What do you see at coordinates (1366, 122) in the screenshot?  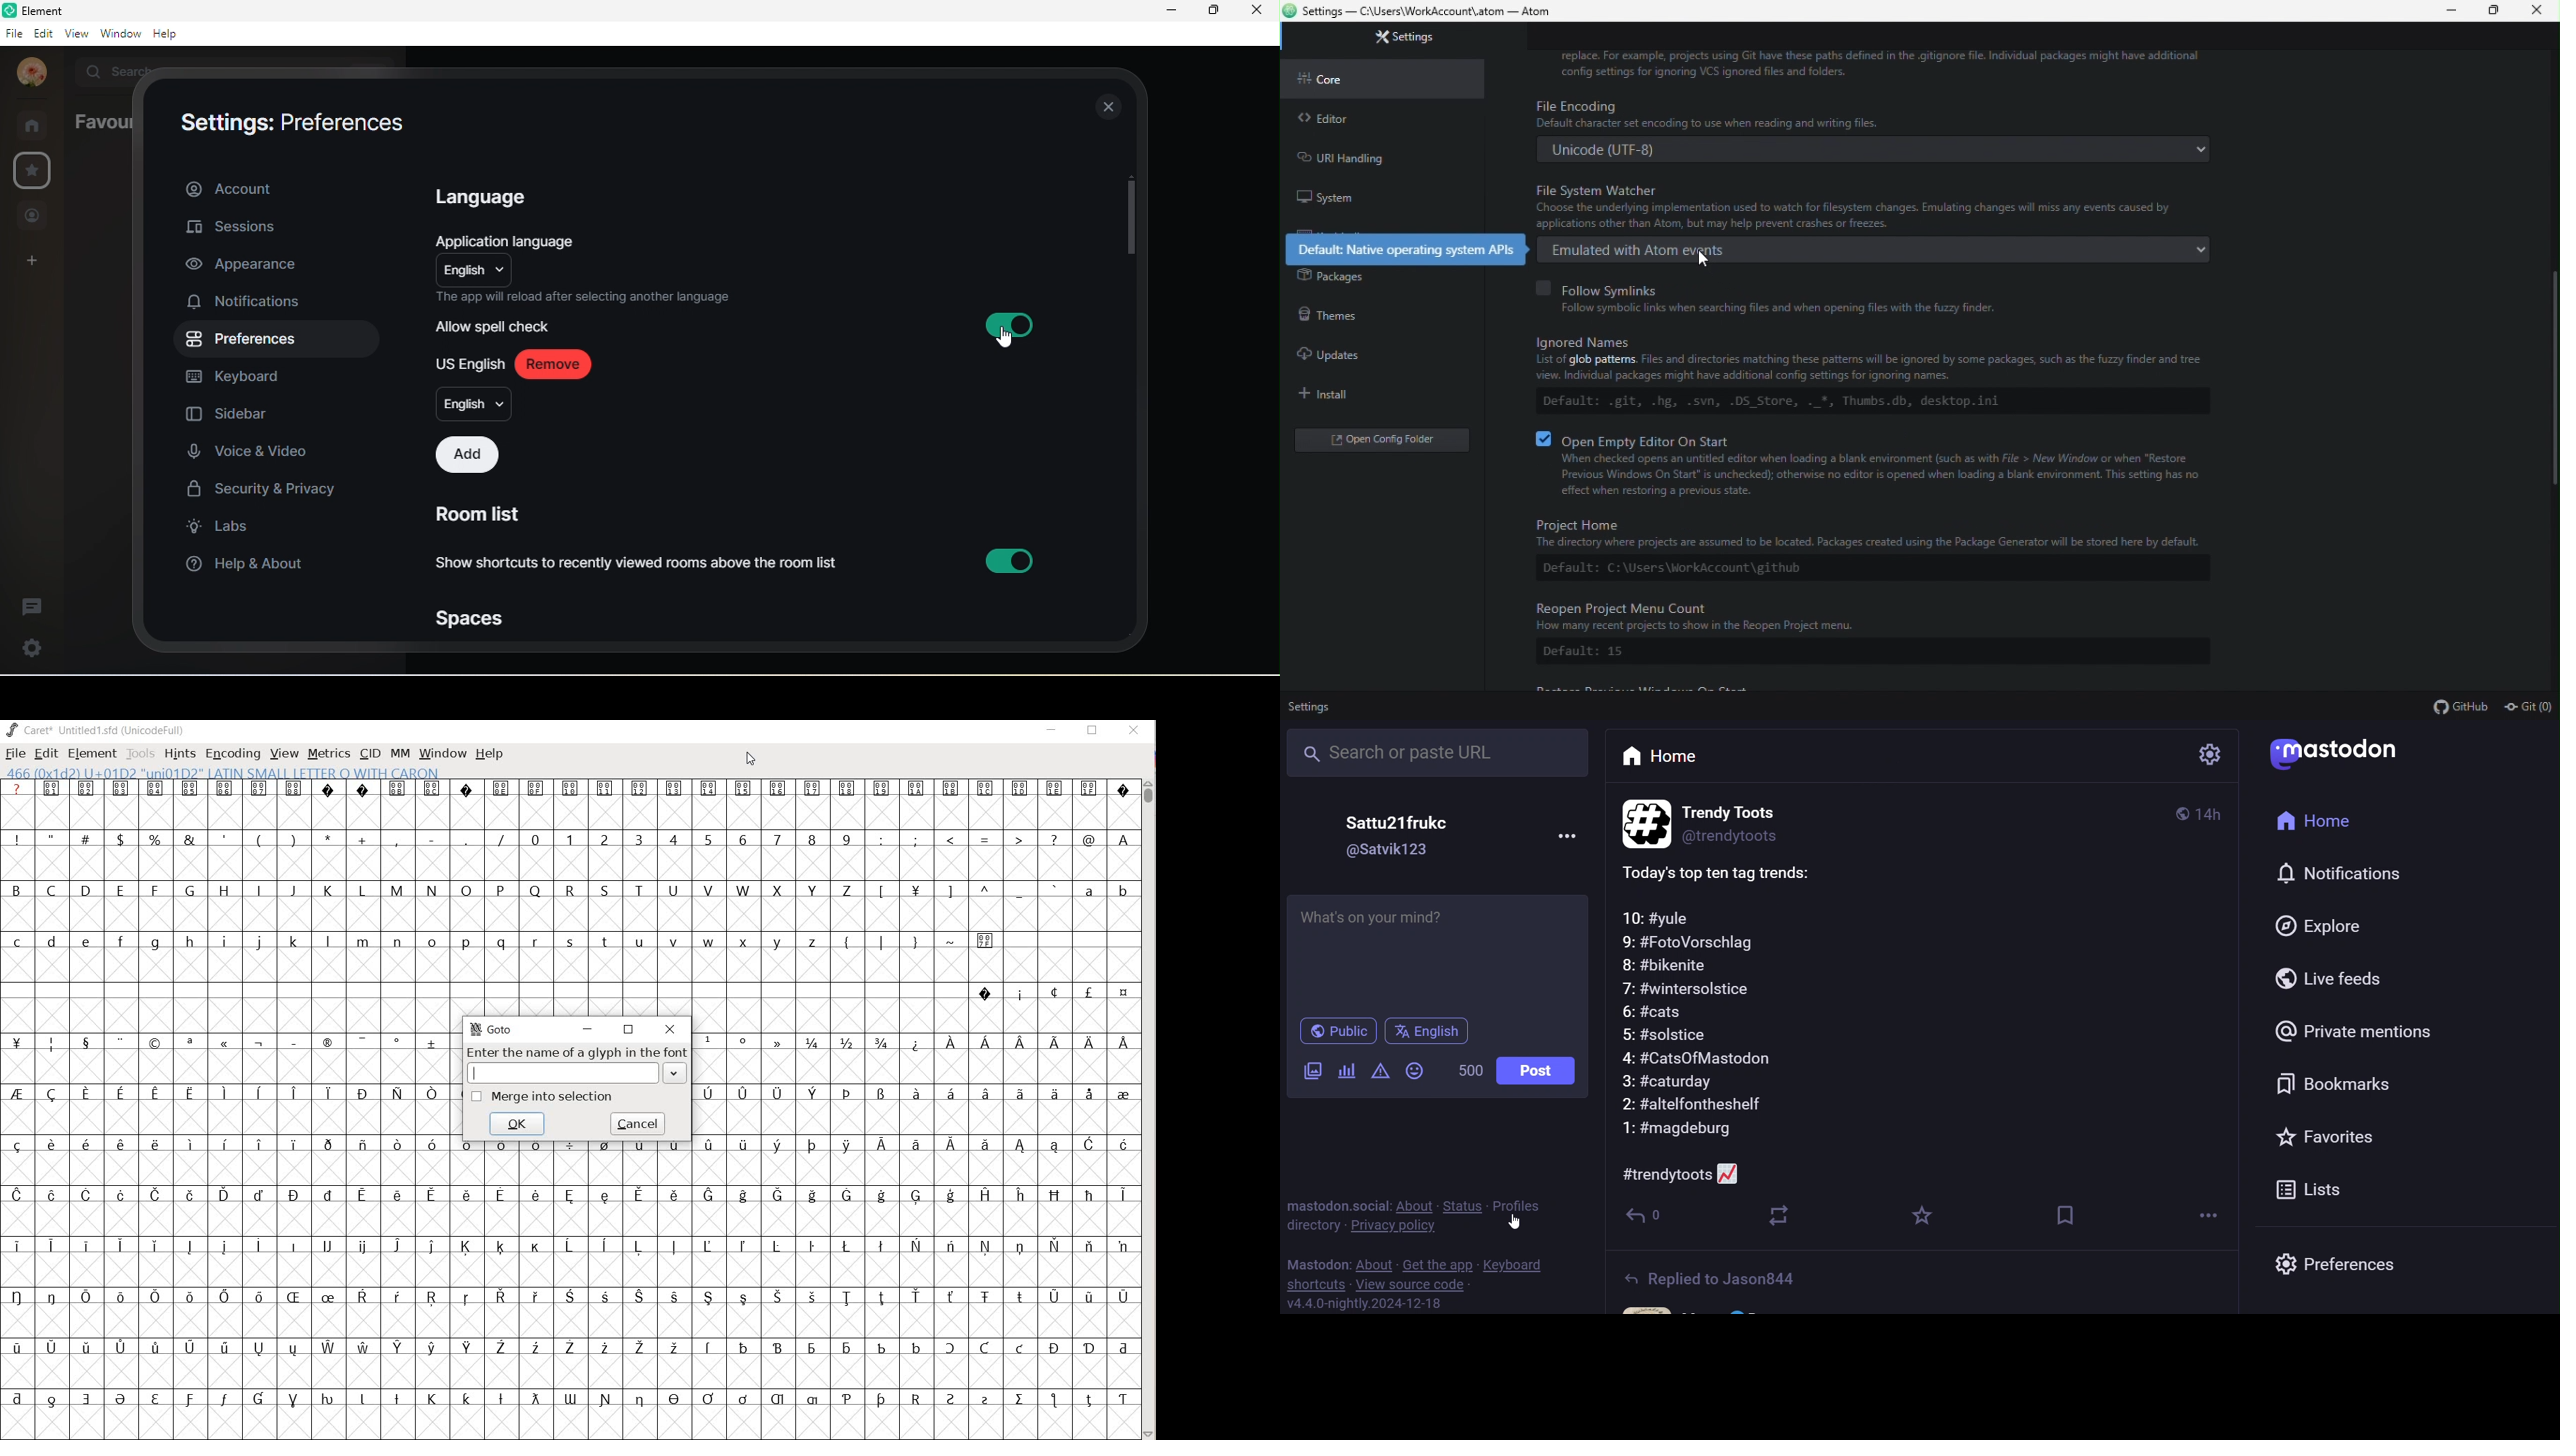 I see `editor` at bounding box center [1366, 122].